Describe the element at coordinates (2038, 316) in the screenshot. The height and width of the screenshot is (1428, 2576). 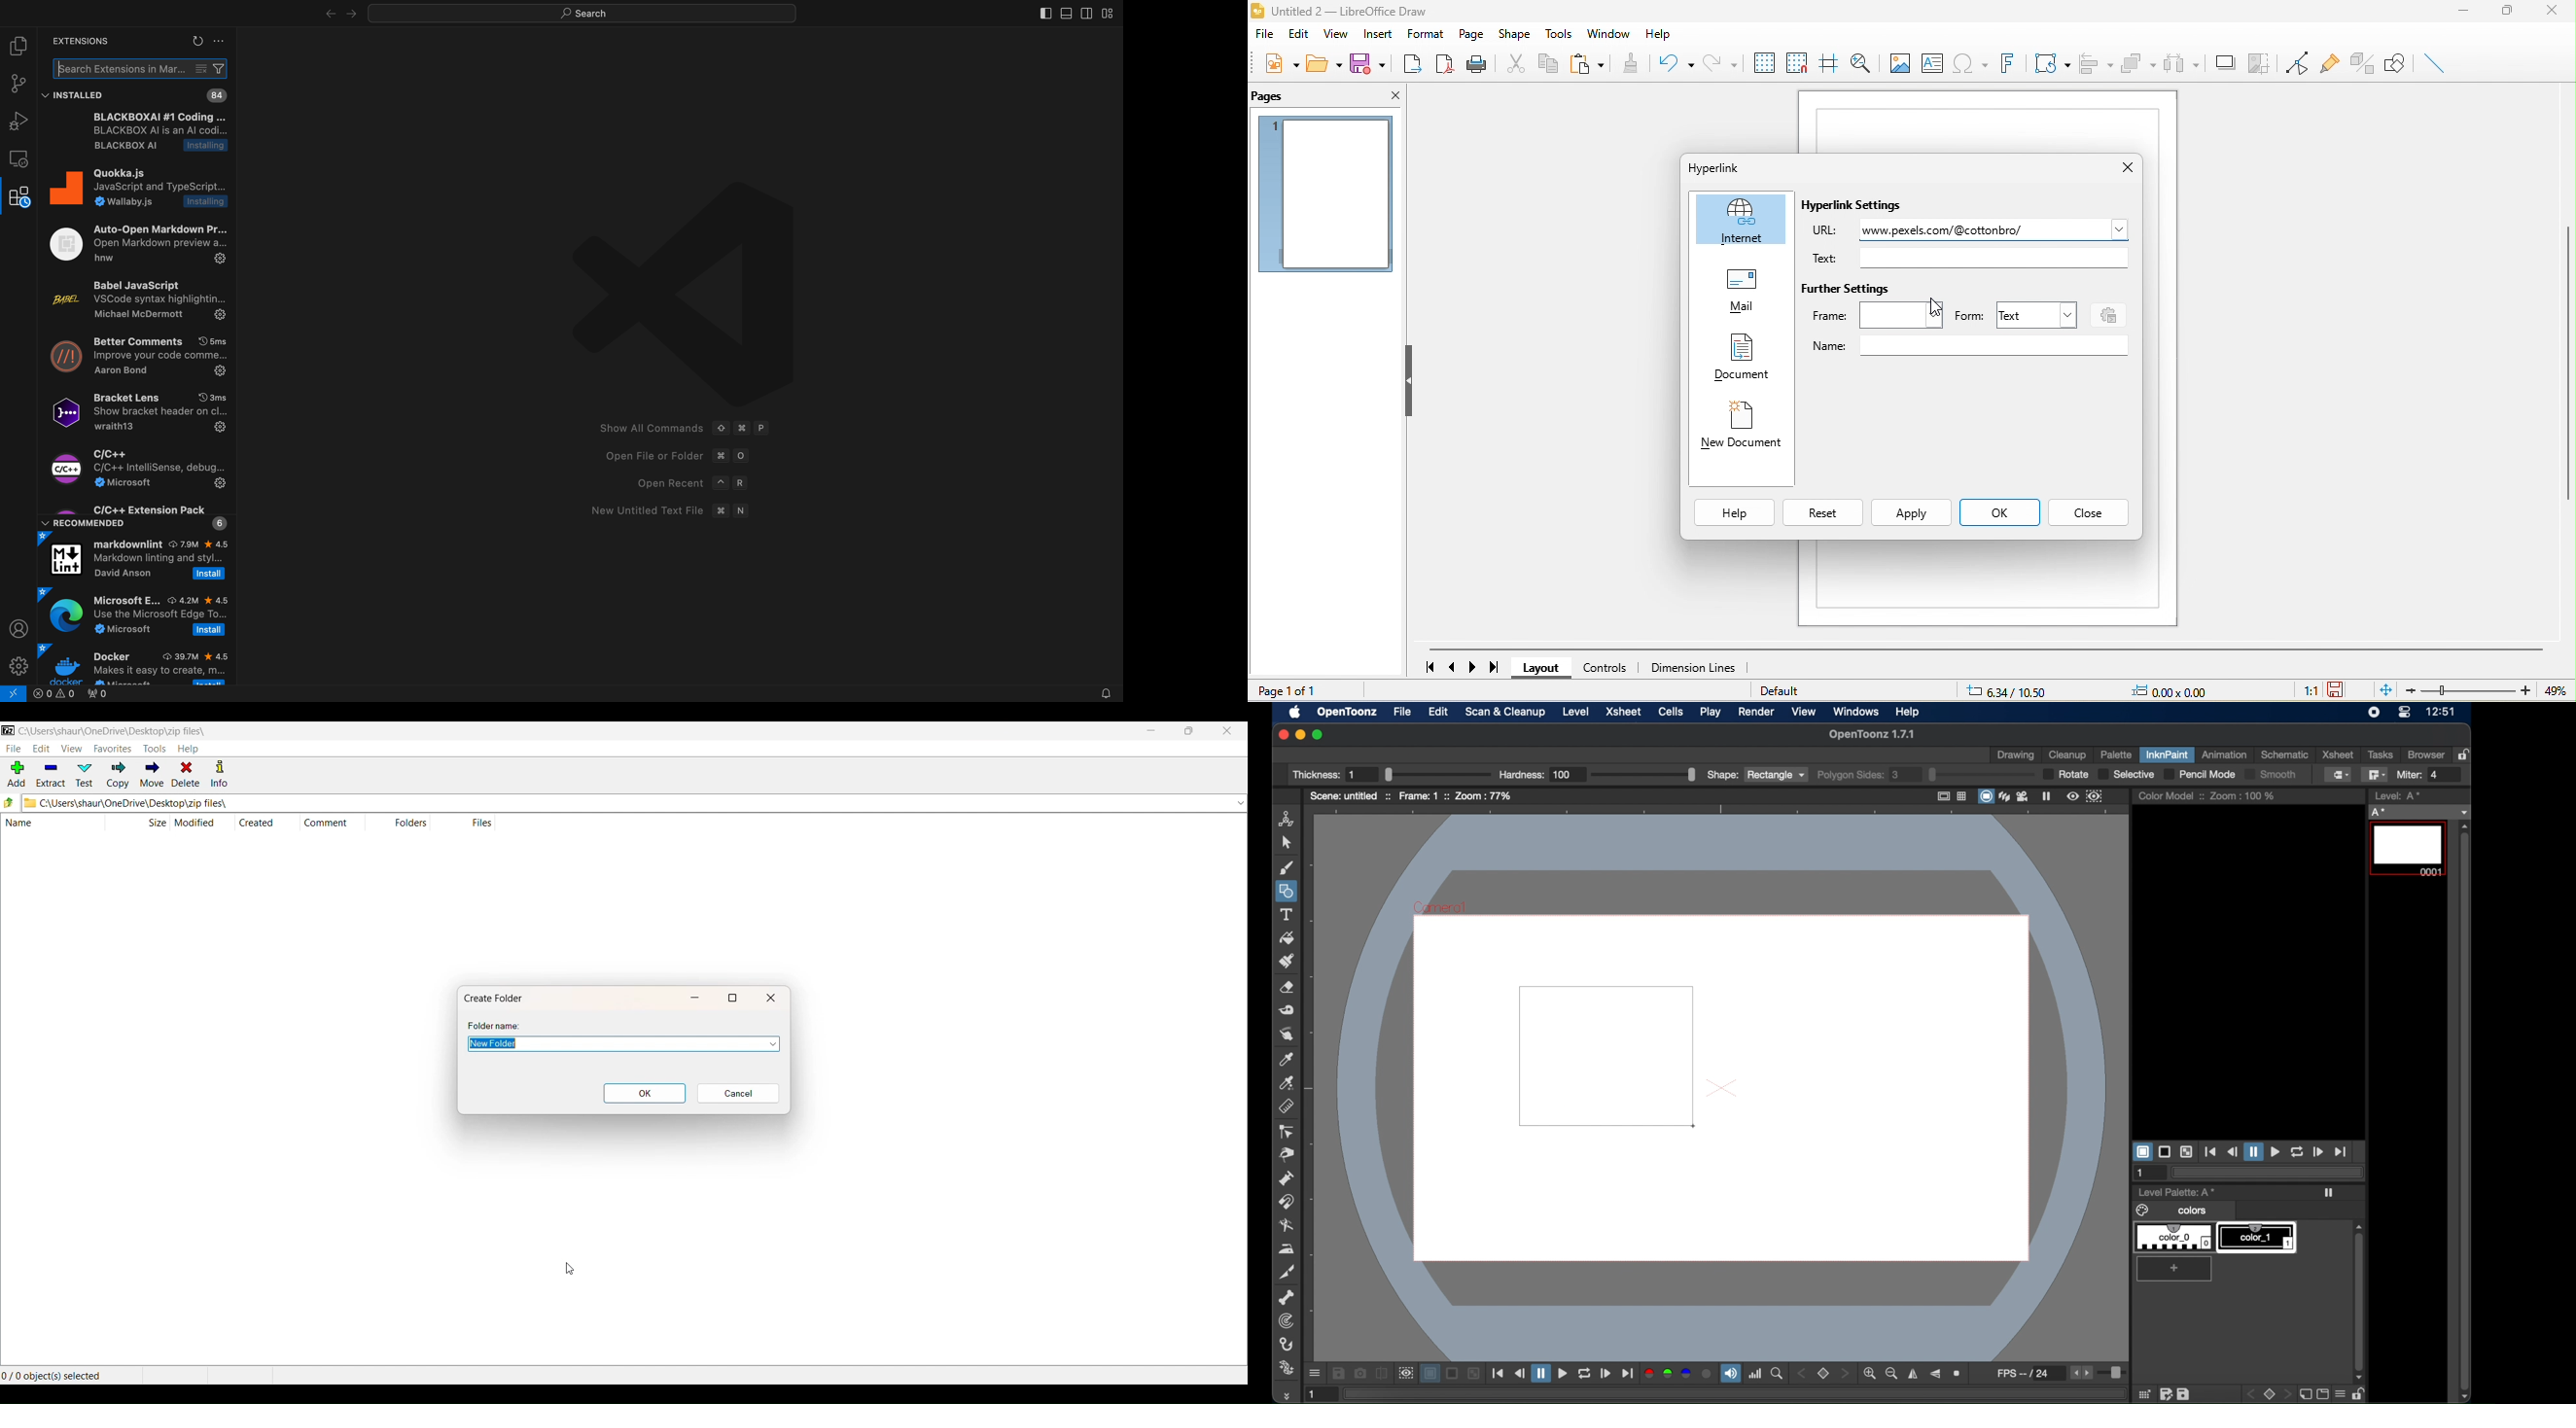
I see `text` at that location.